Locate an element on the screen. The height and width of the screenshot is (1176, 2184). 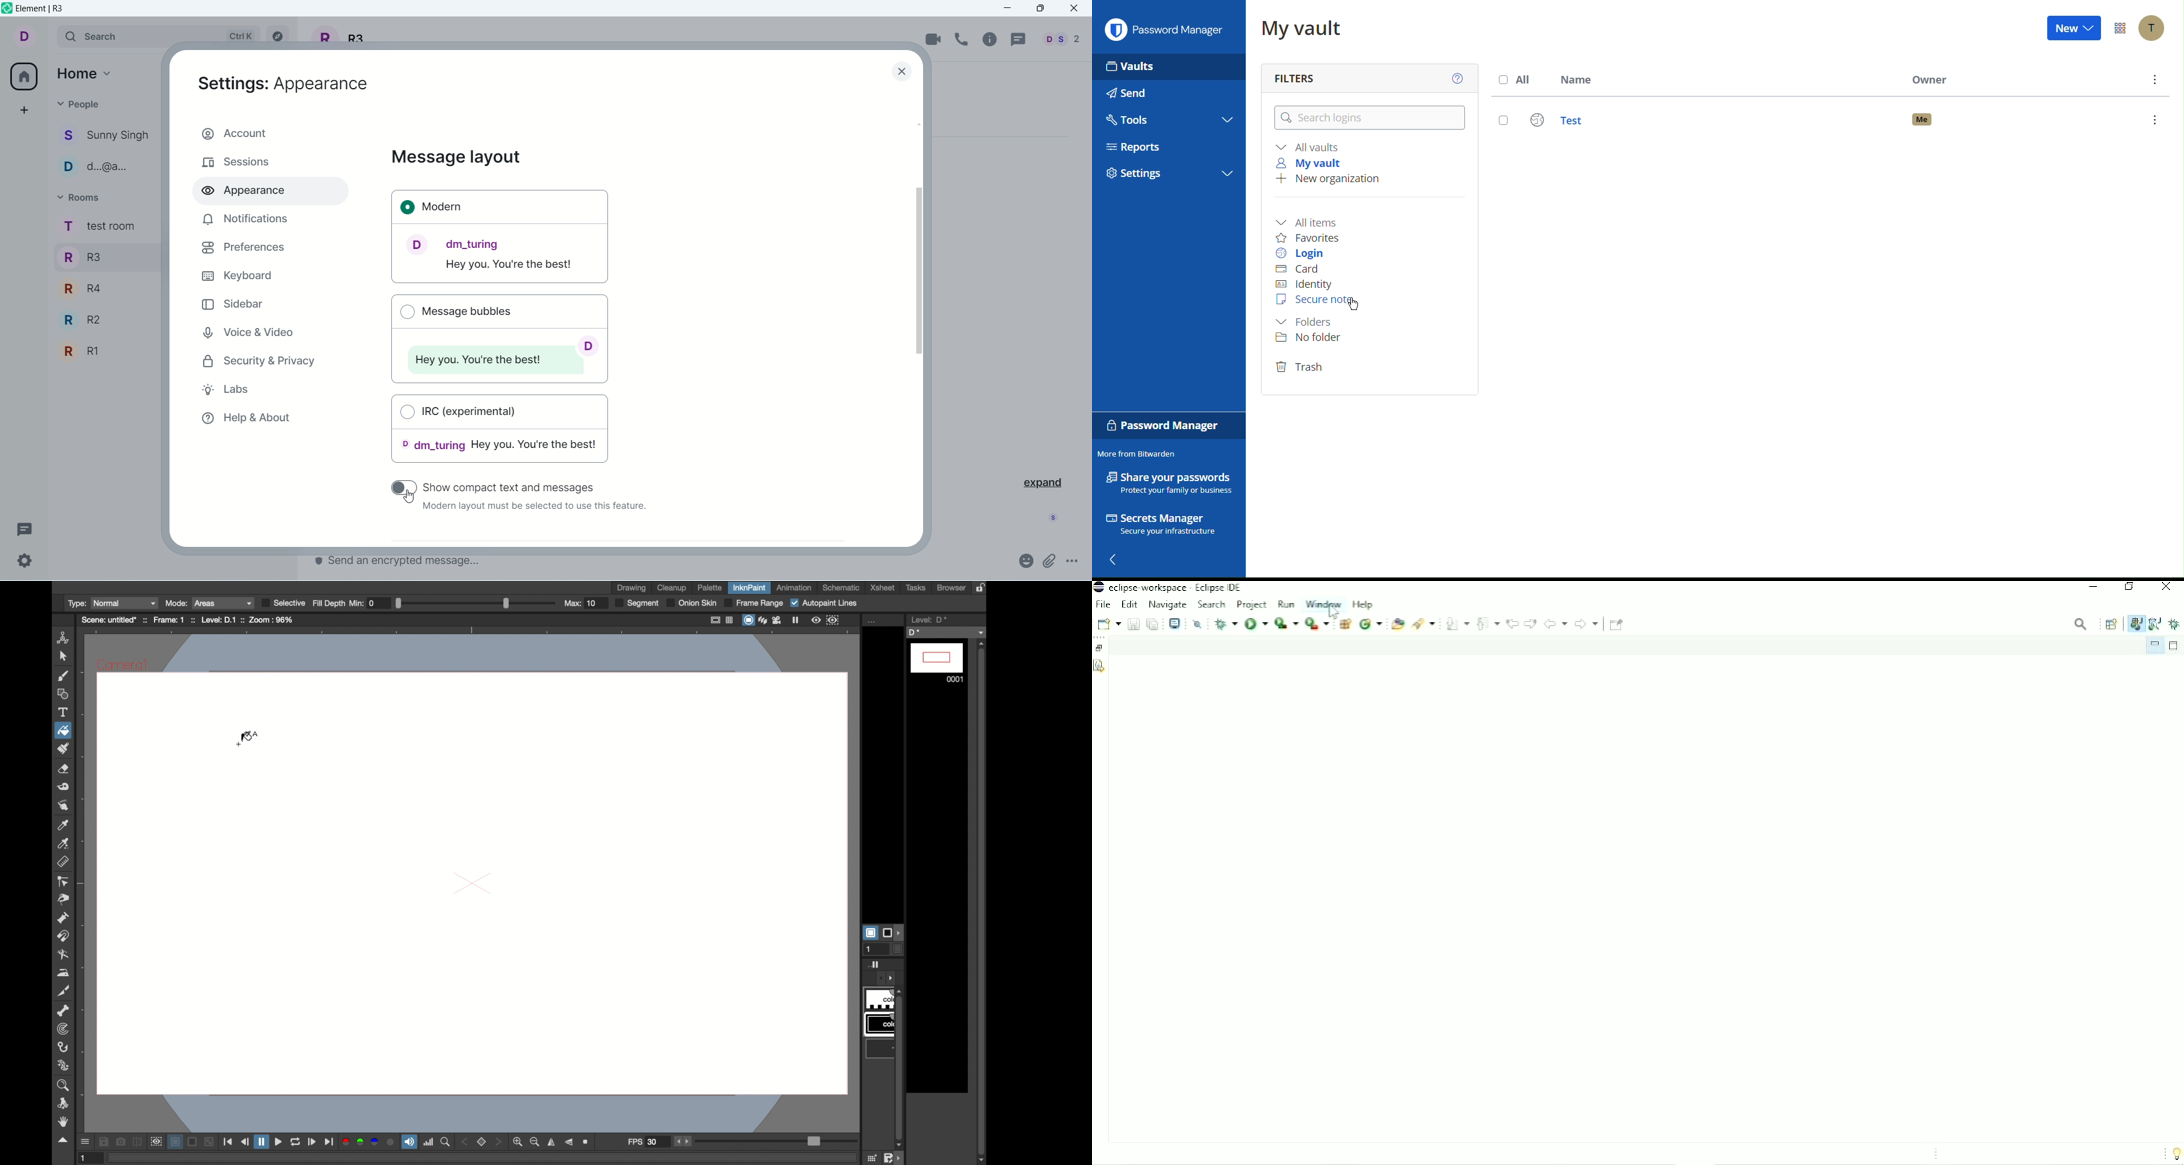
all rooms is located at coordinates (21, 76).